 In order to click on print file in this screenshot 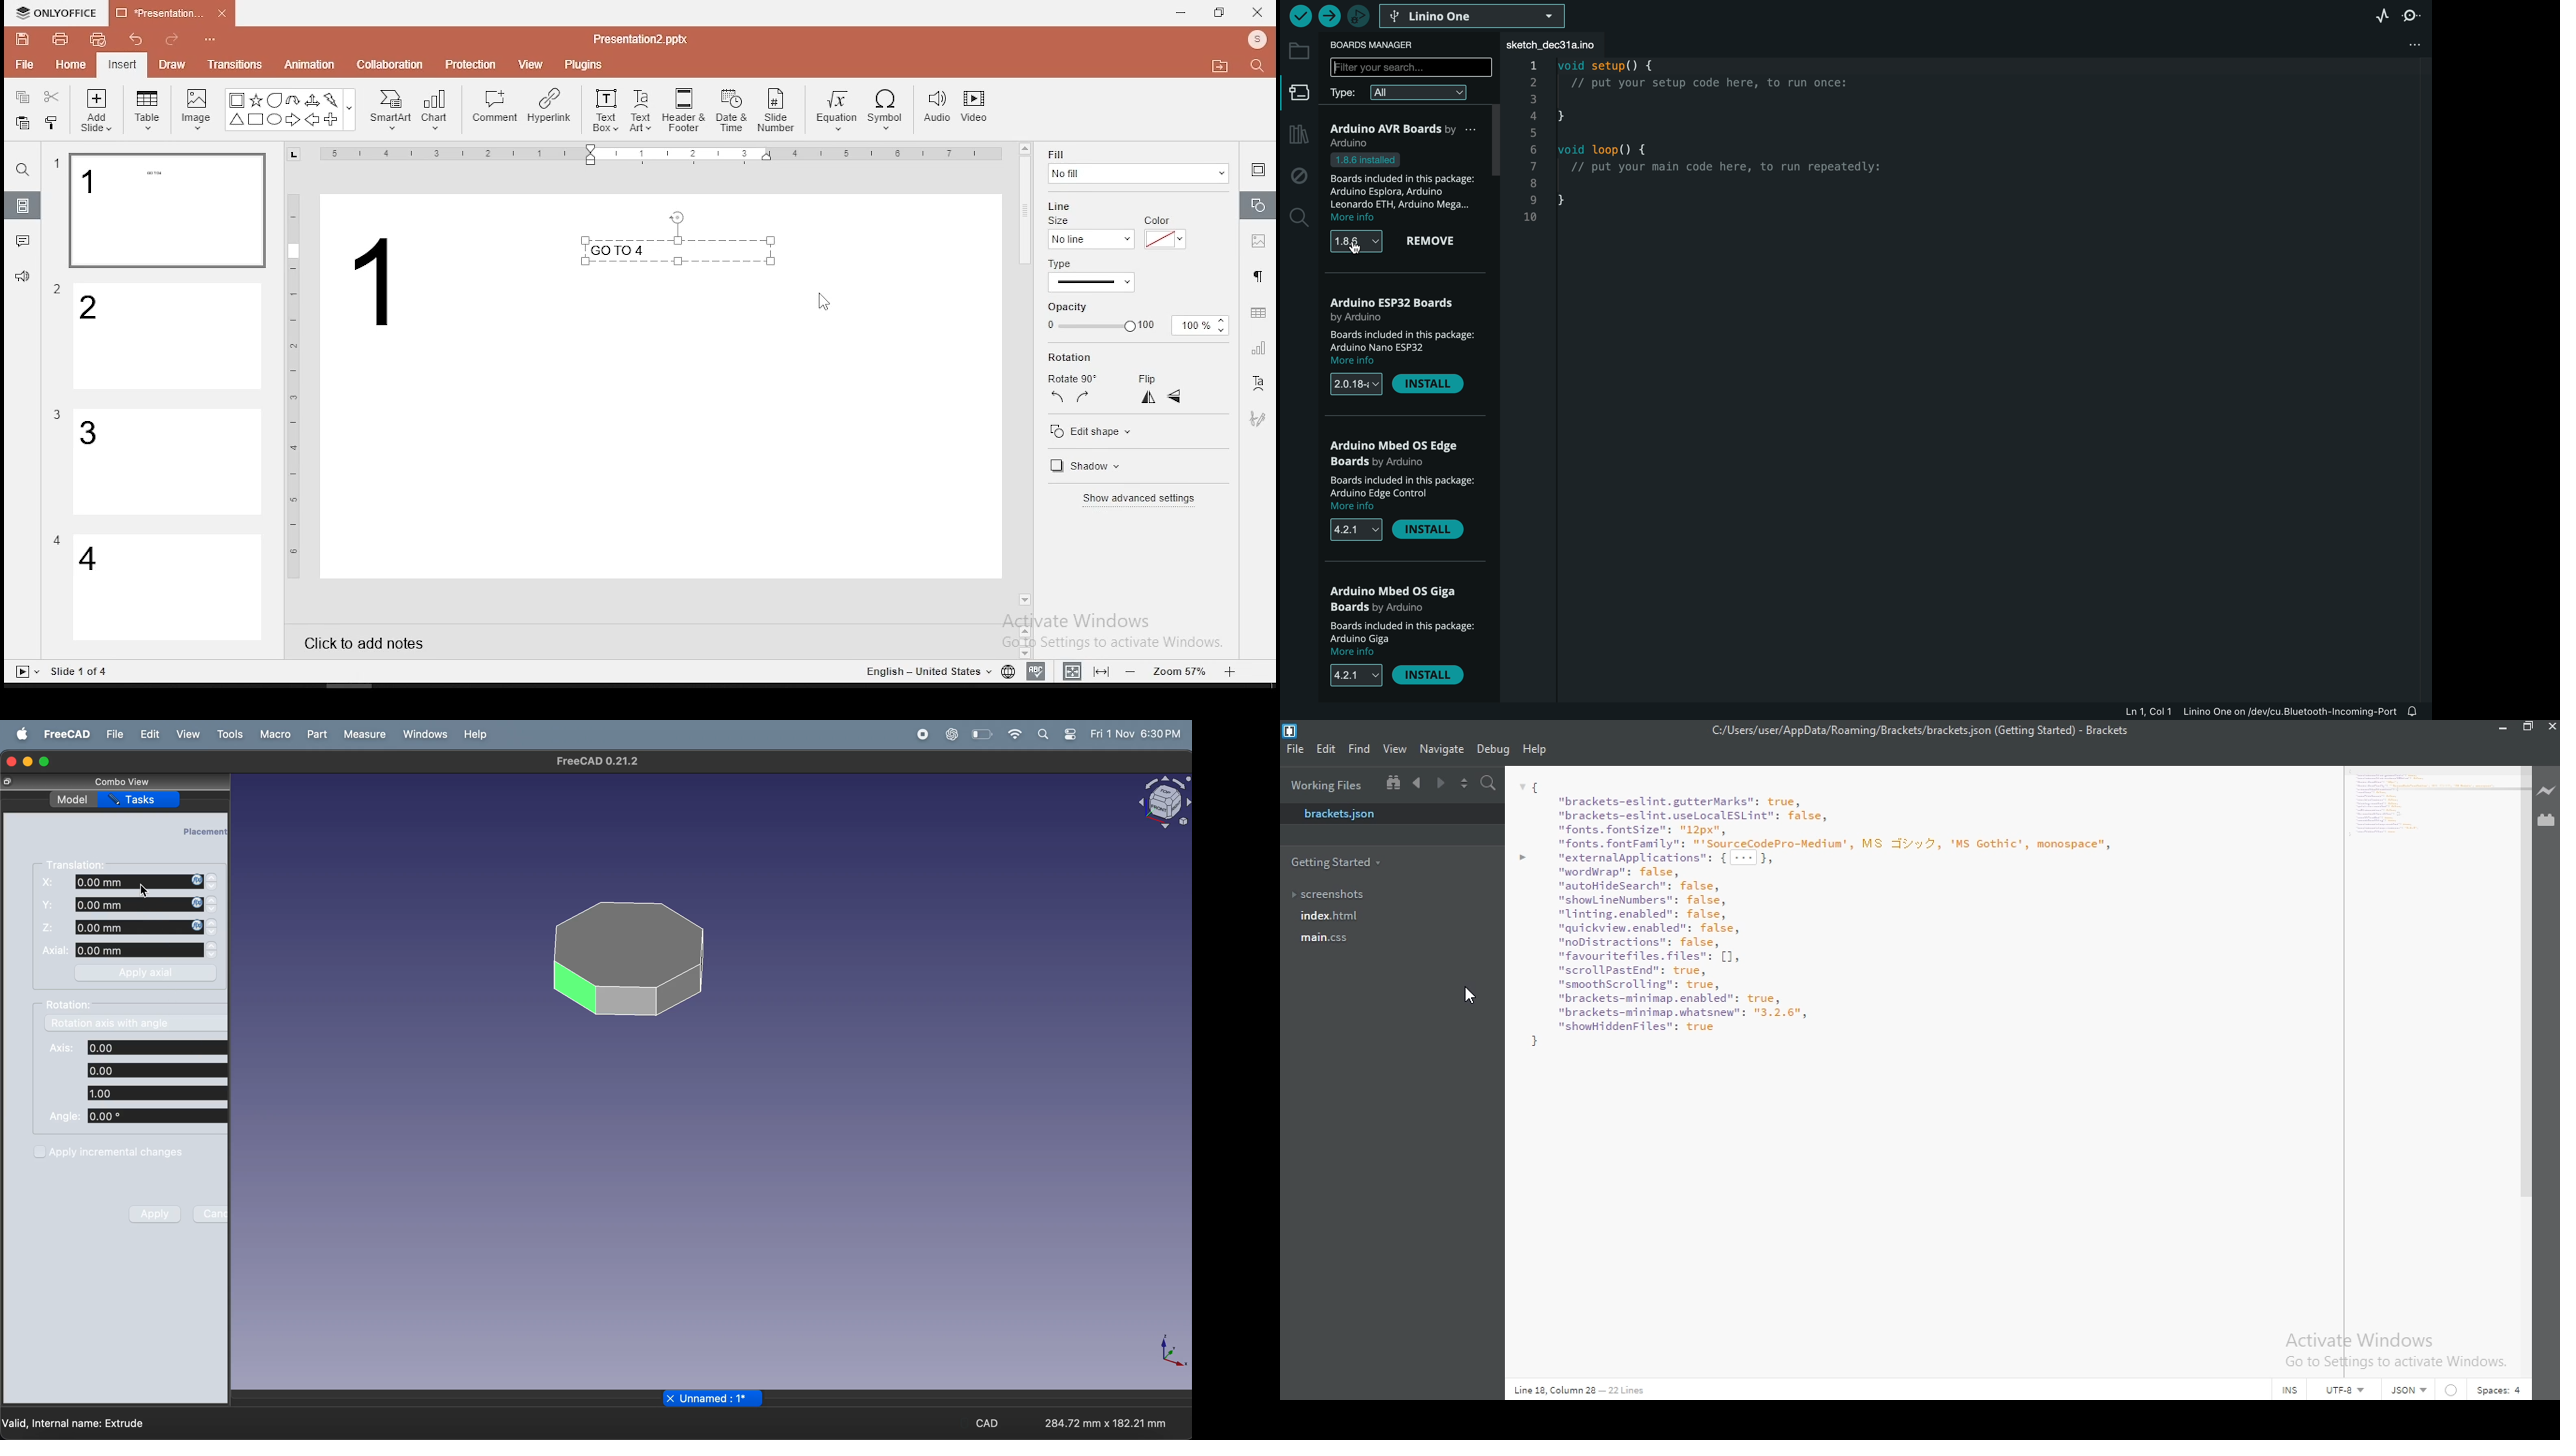, I will do `click(60, 37)`.